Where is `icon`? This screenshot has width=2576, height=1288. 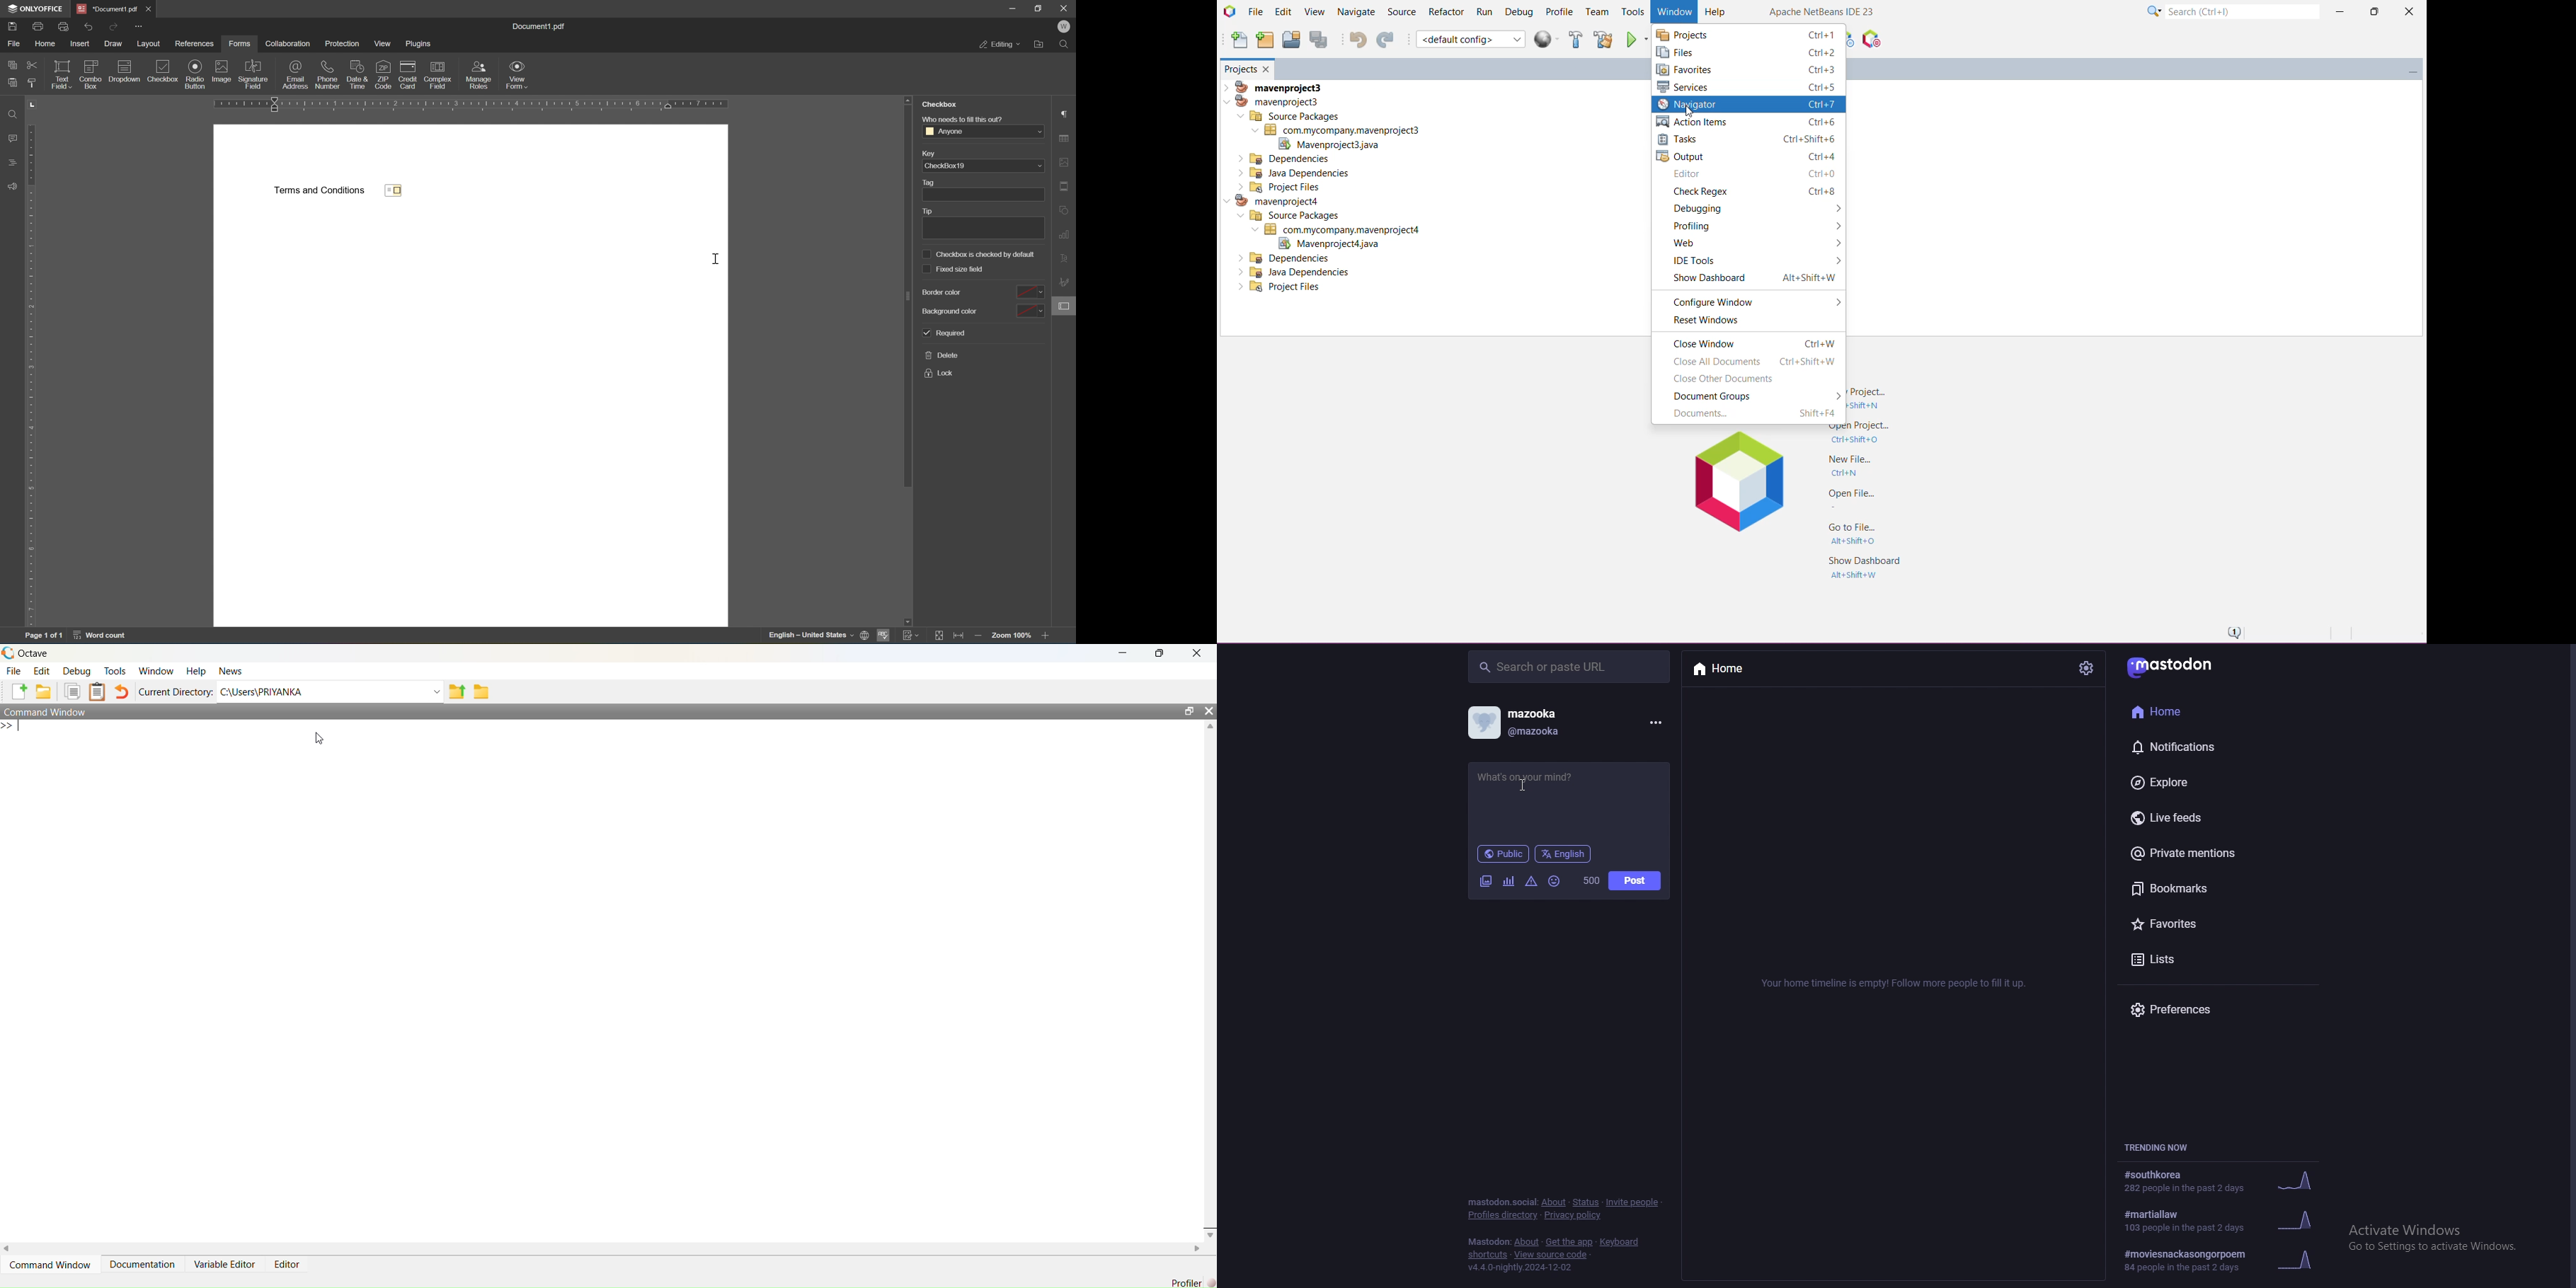 icon is located at coordinates (221, 67).